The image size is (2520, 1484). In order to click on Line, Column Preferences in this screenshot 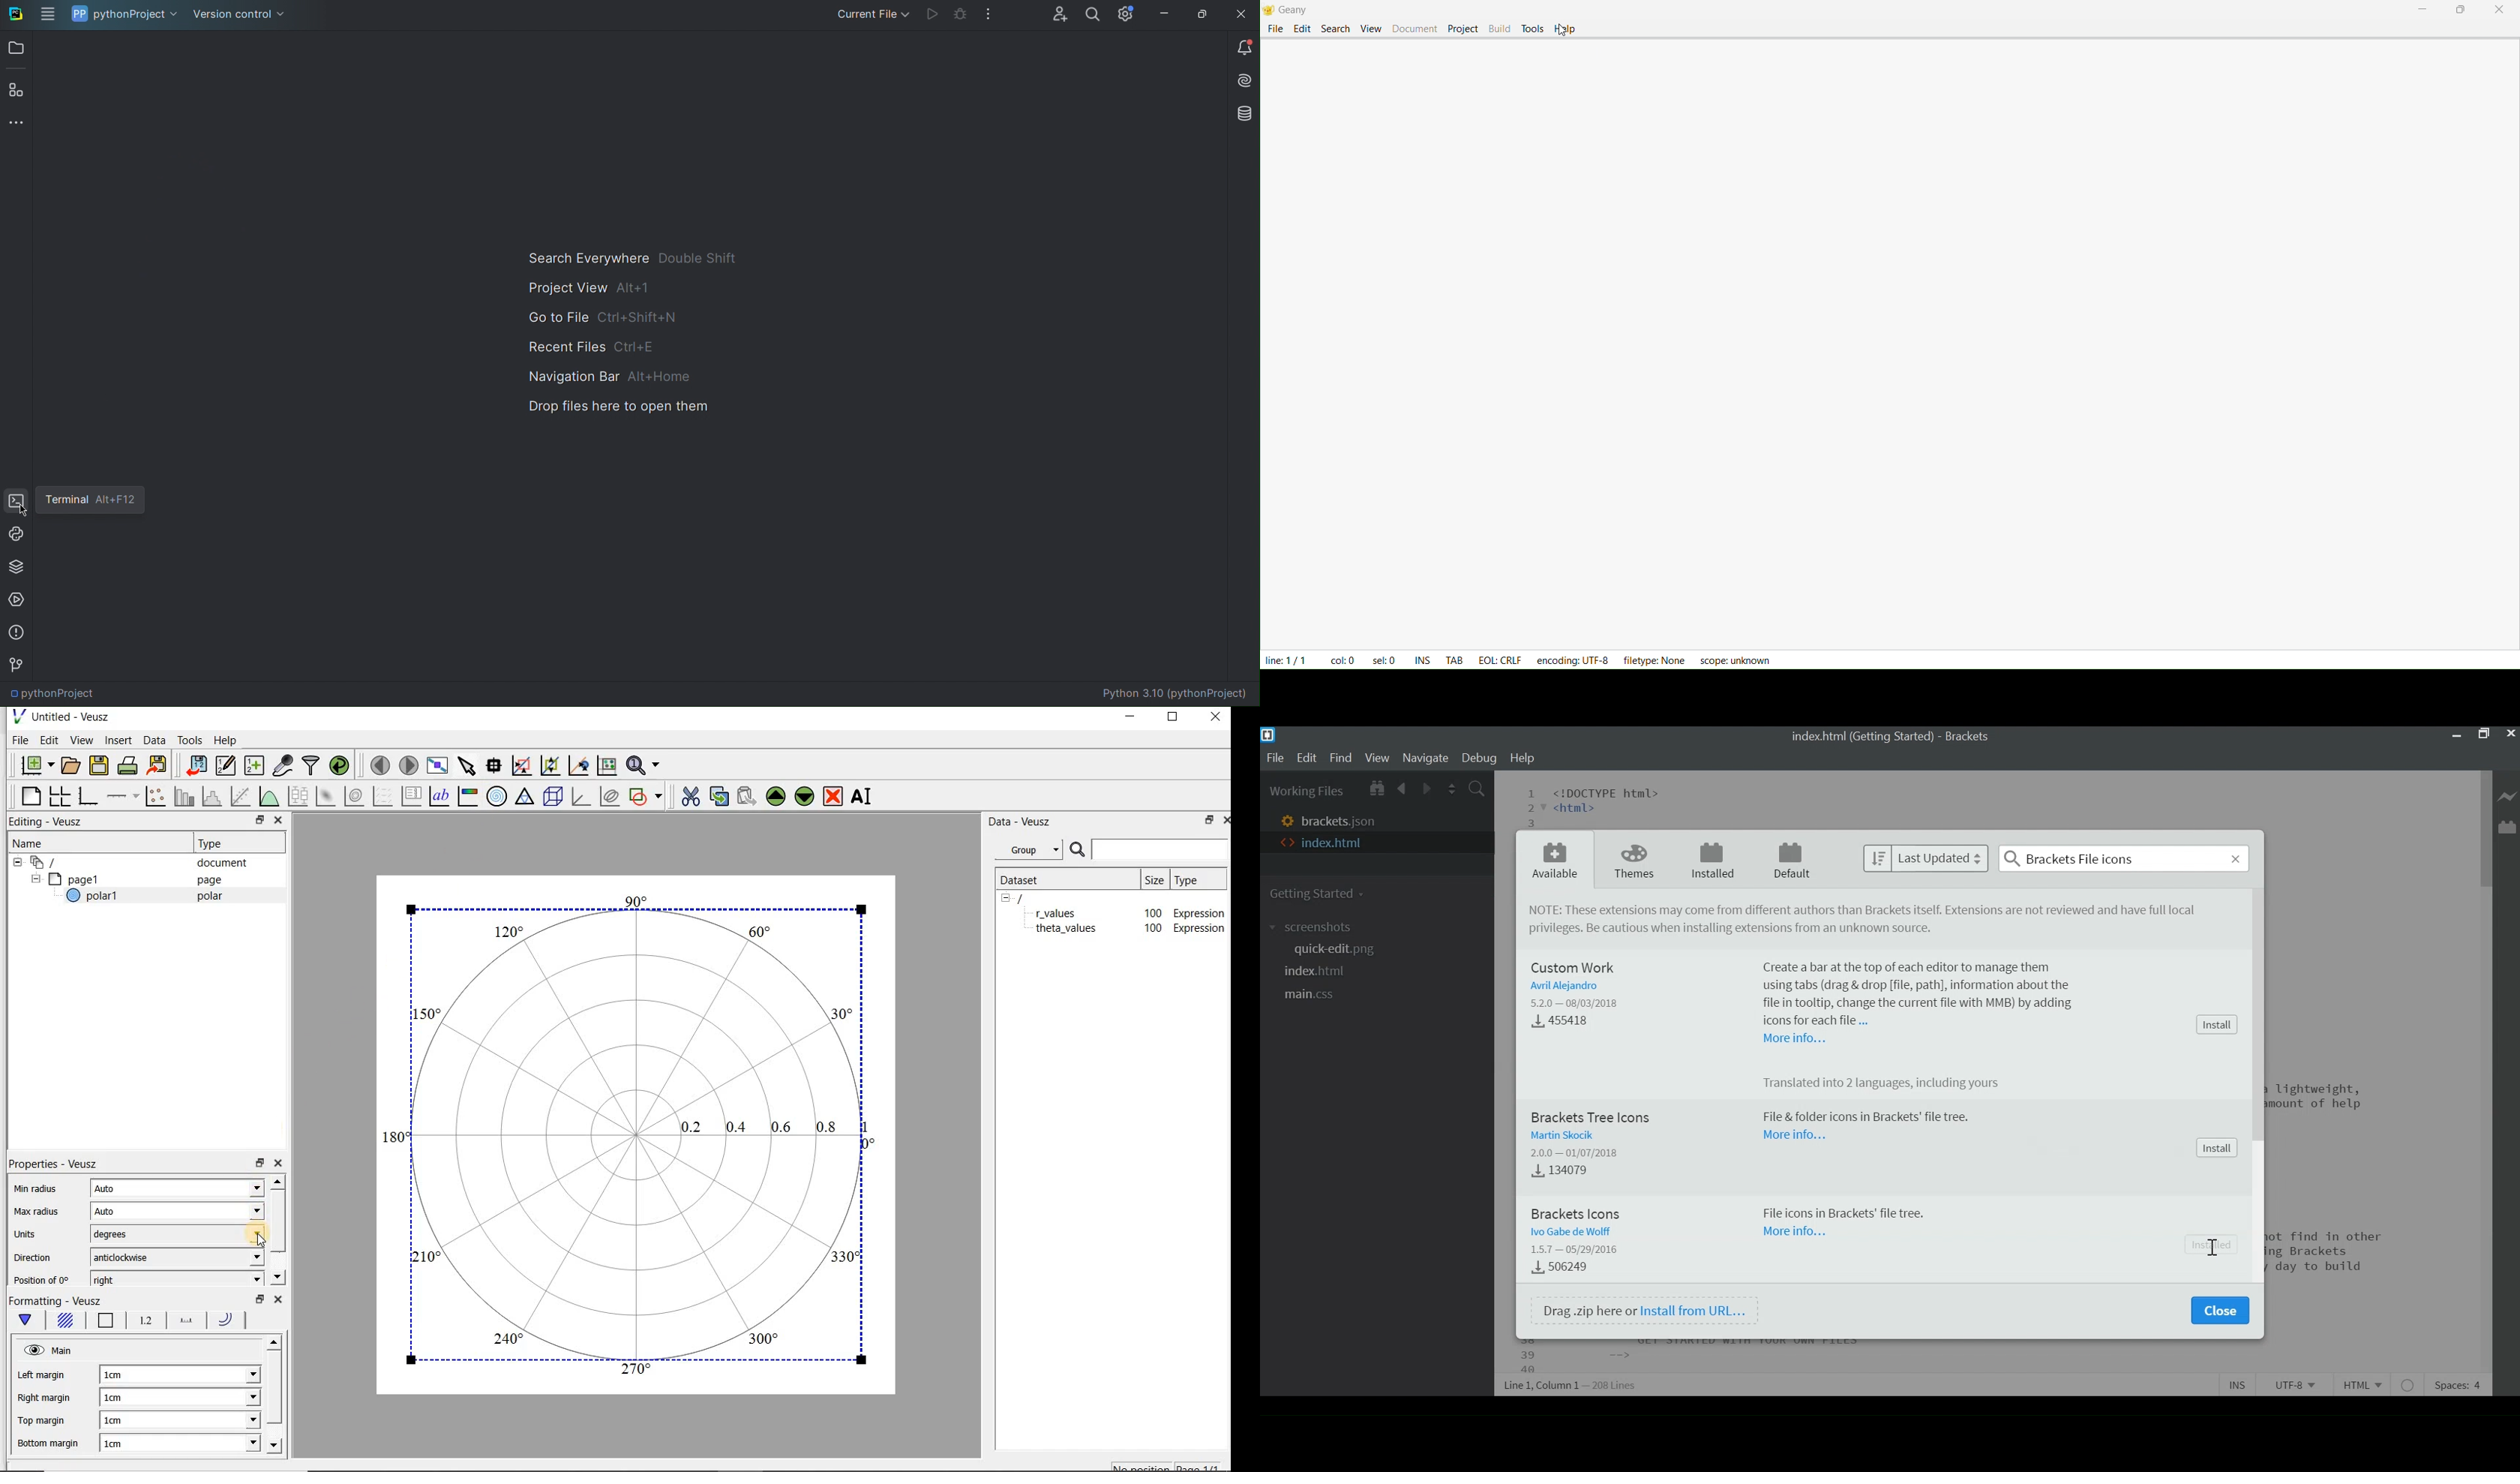, I will do `click(1572, 1383)`.